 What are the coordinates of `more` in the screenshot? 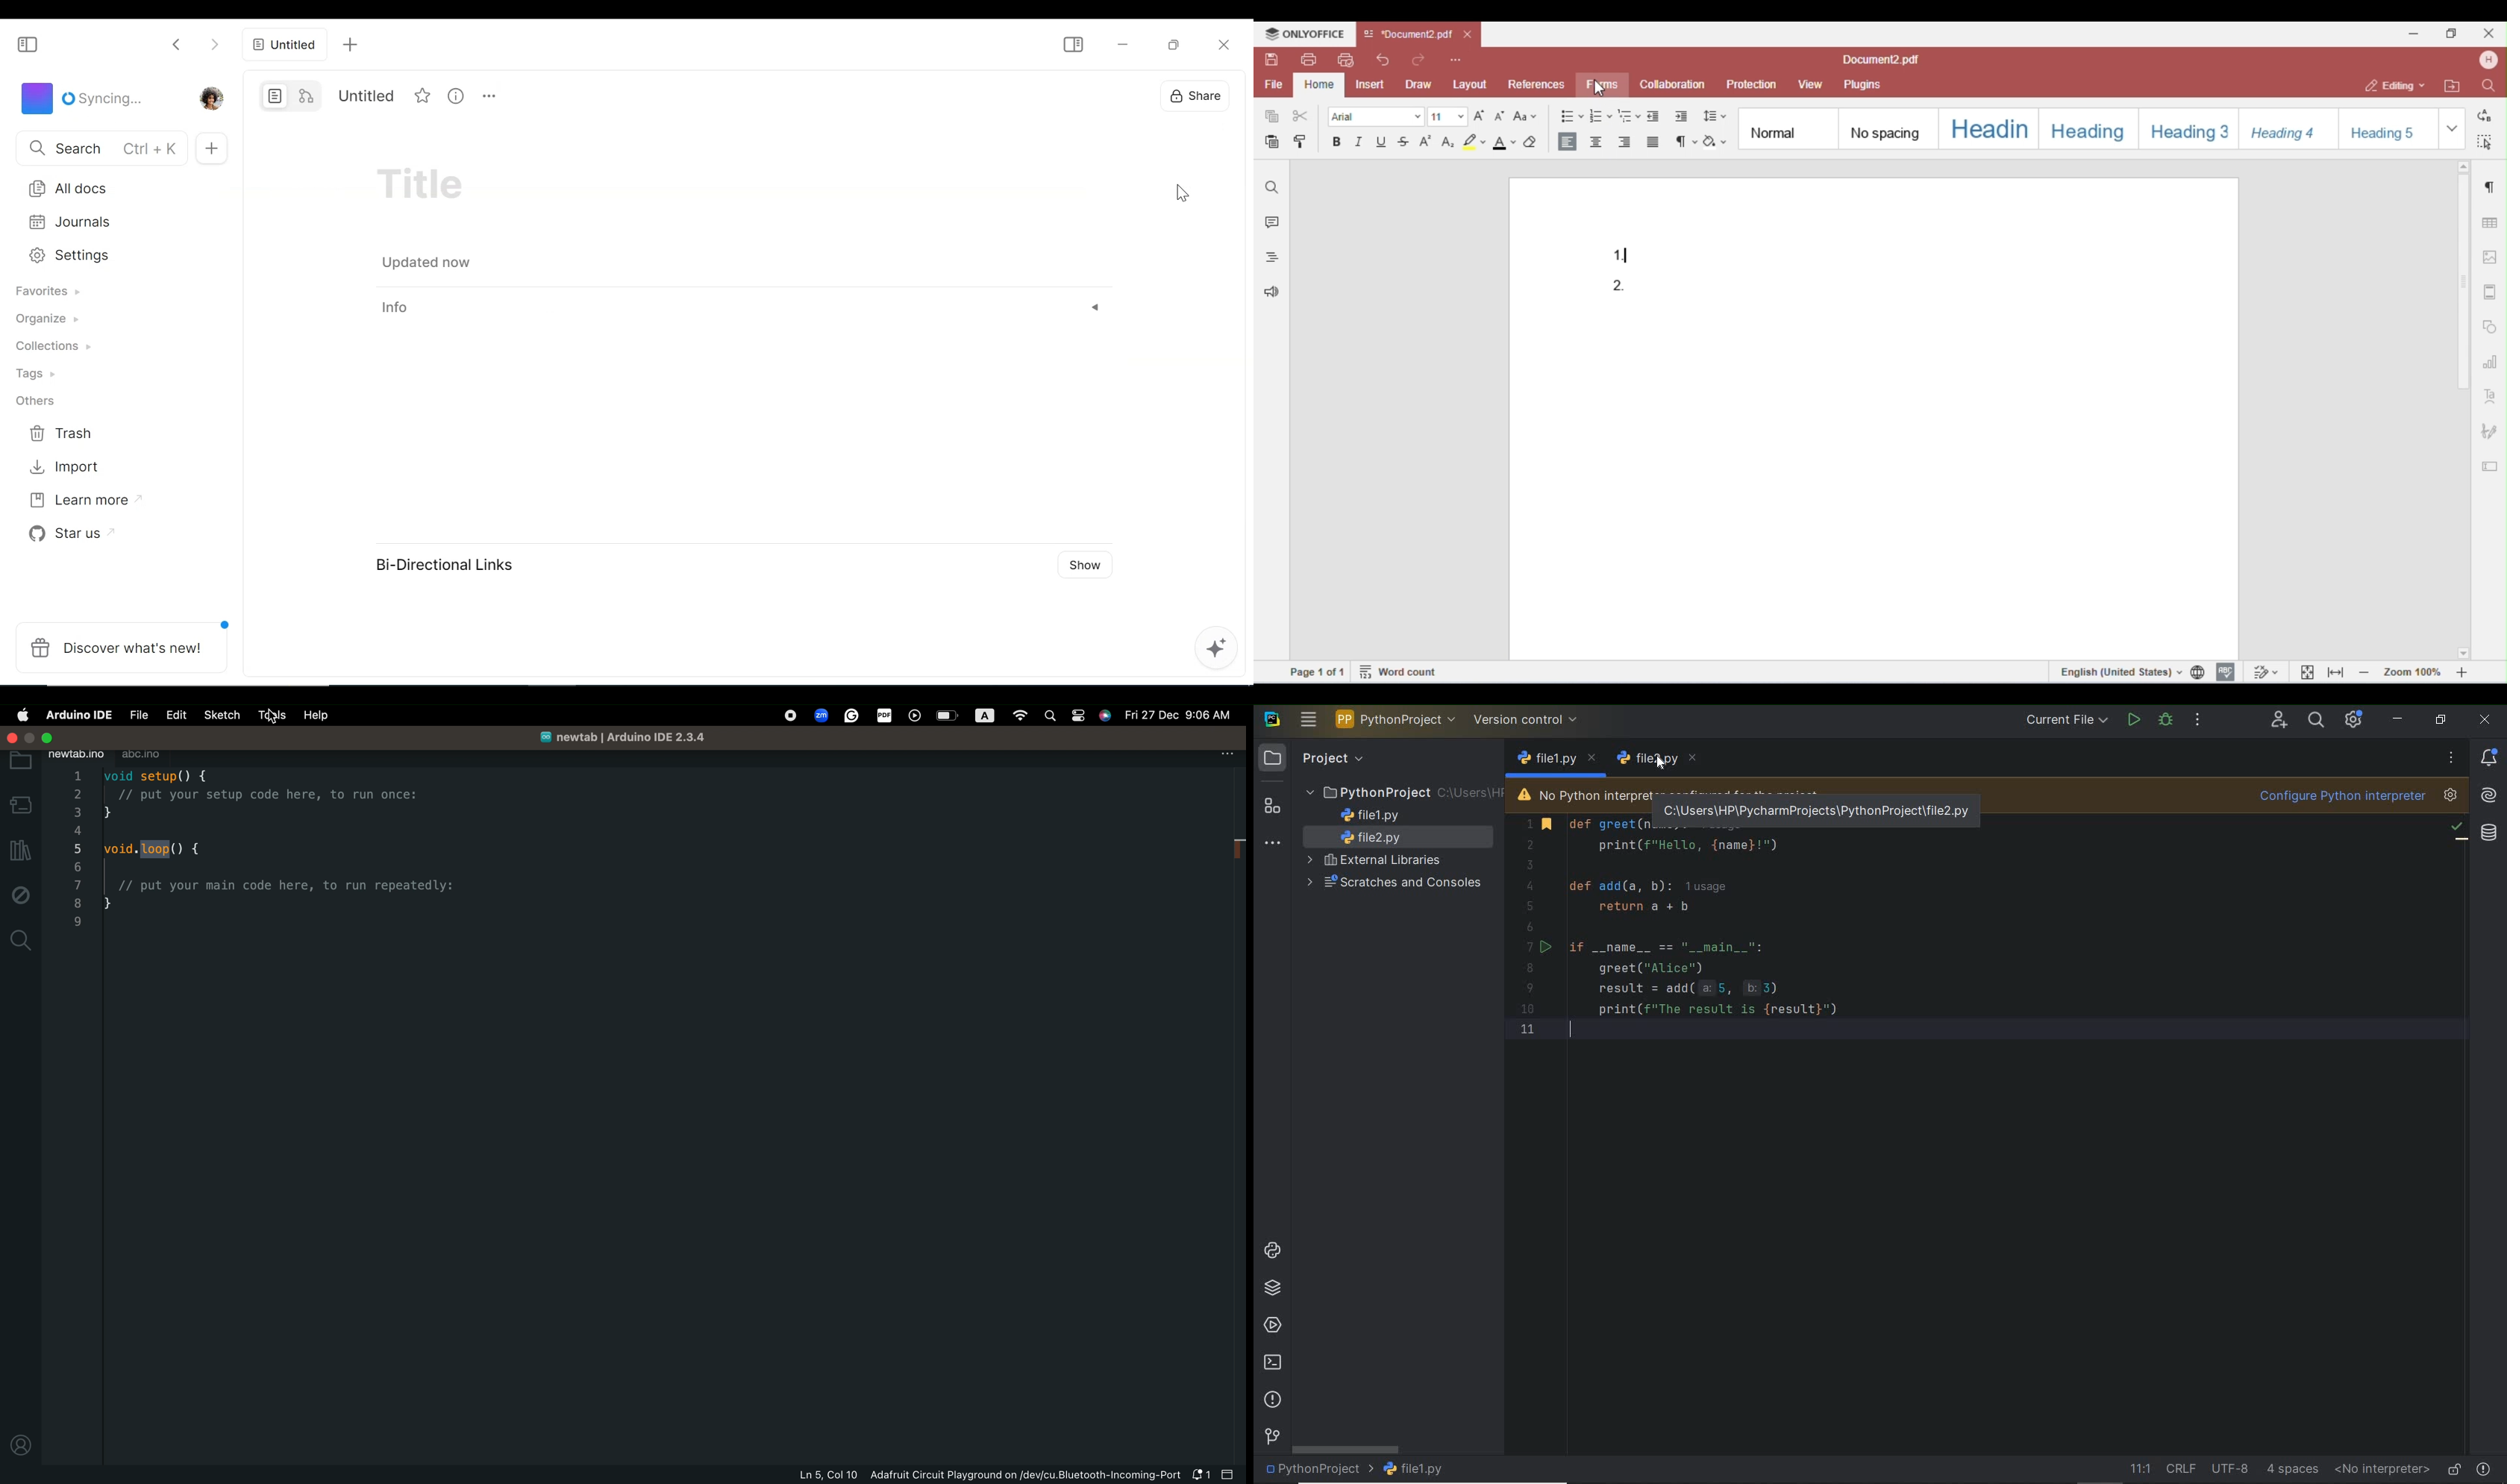 It's located at (490, 95).